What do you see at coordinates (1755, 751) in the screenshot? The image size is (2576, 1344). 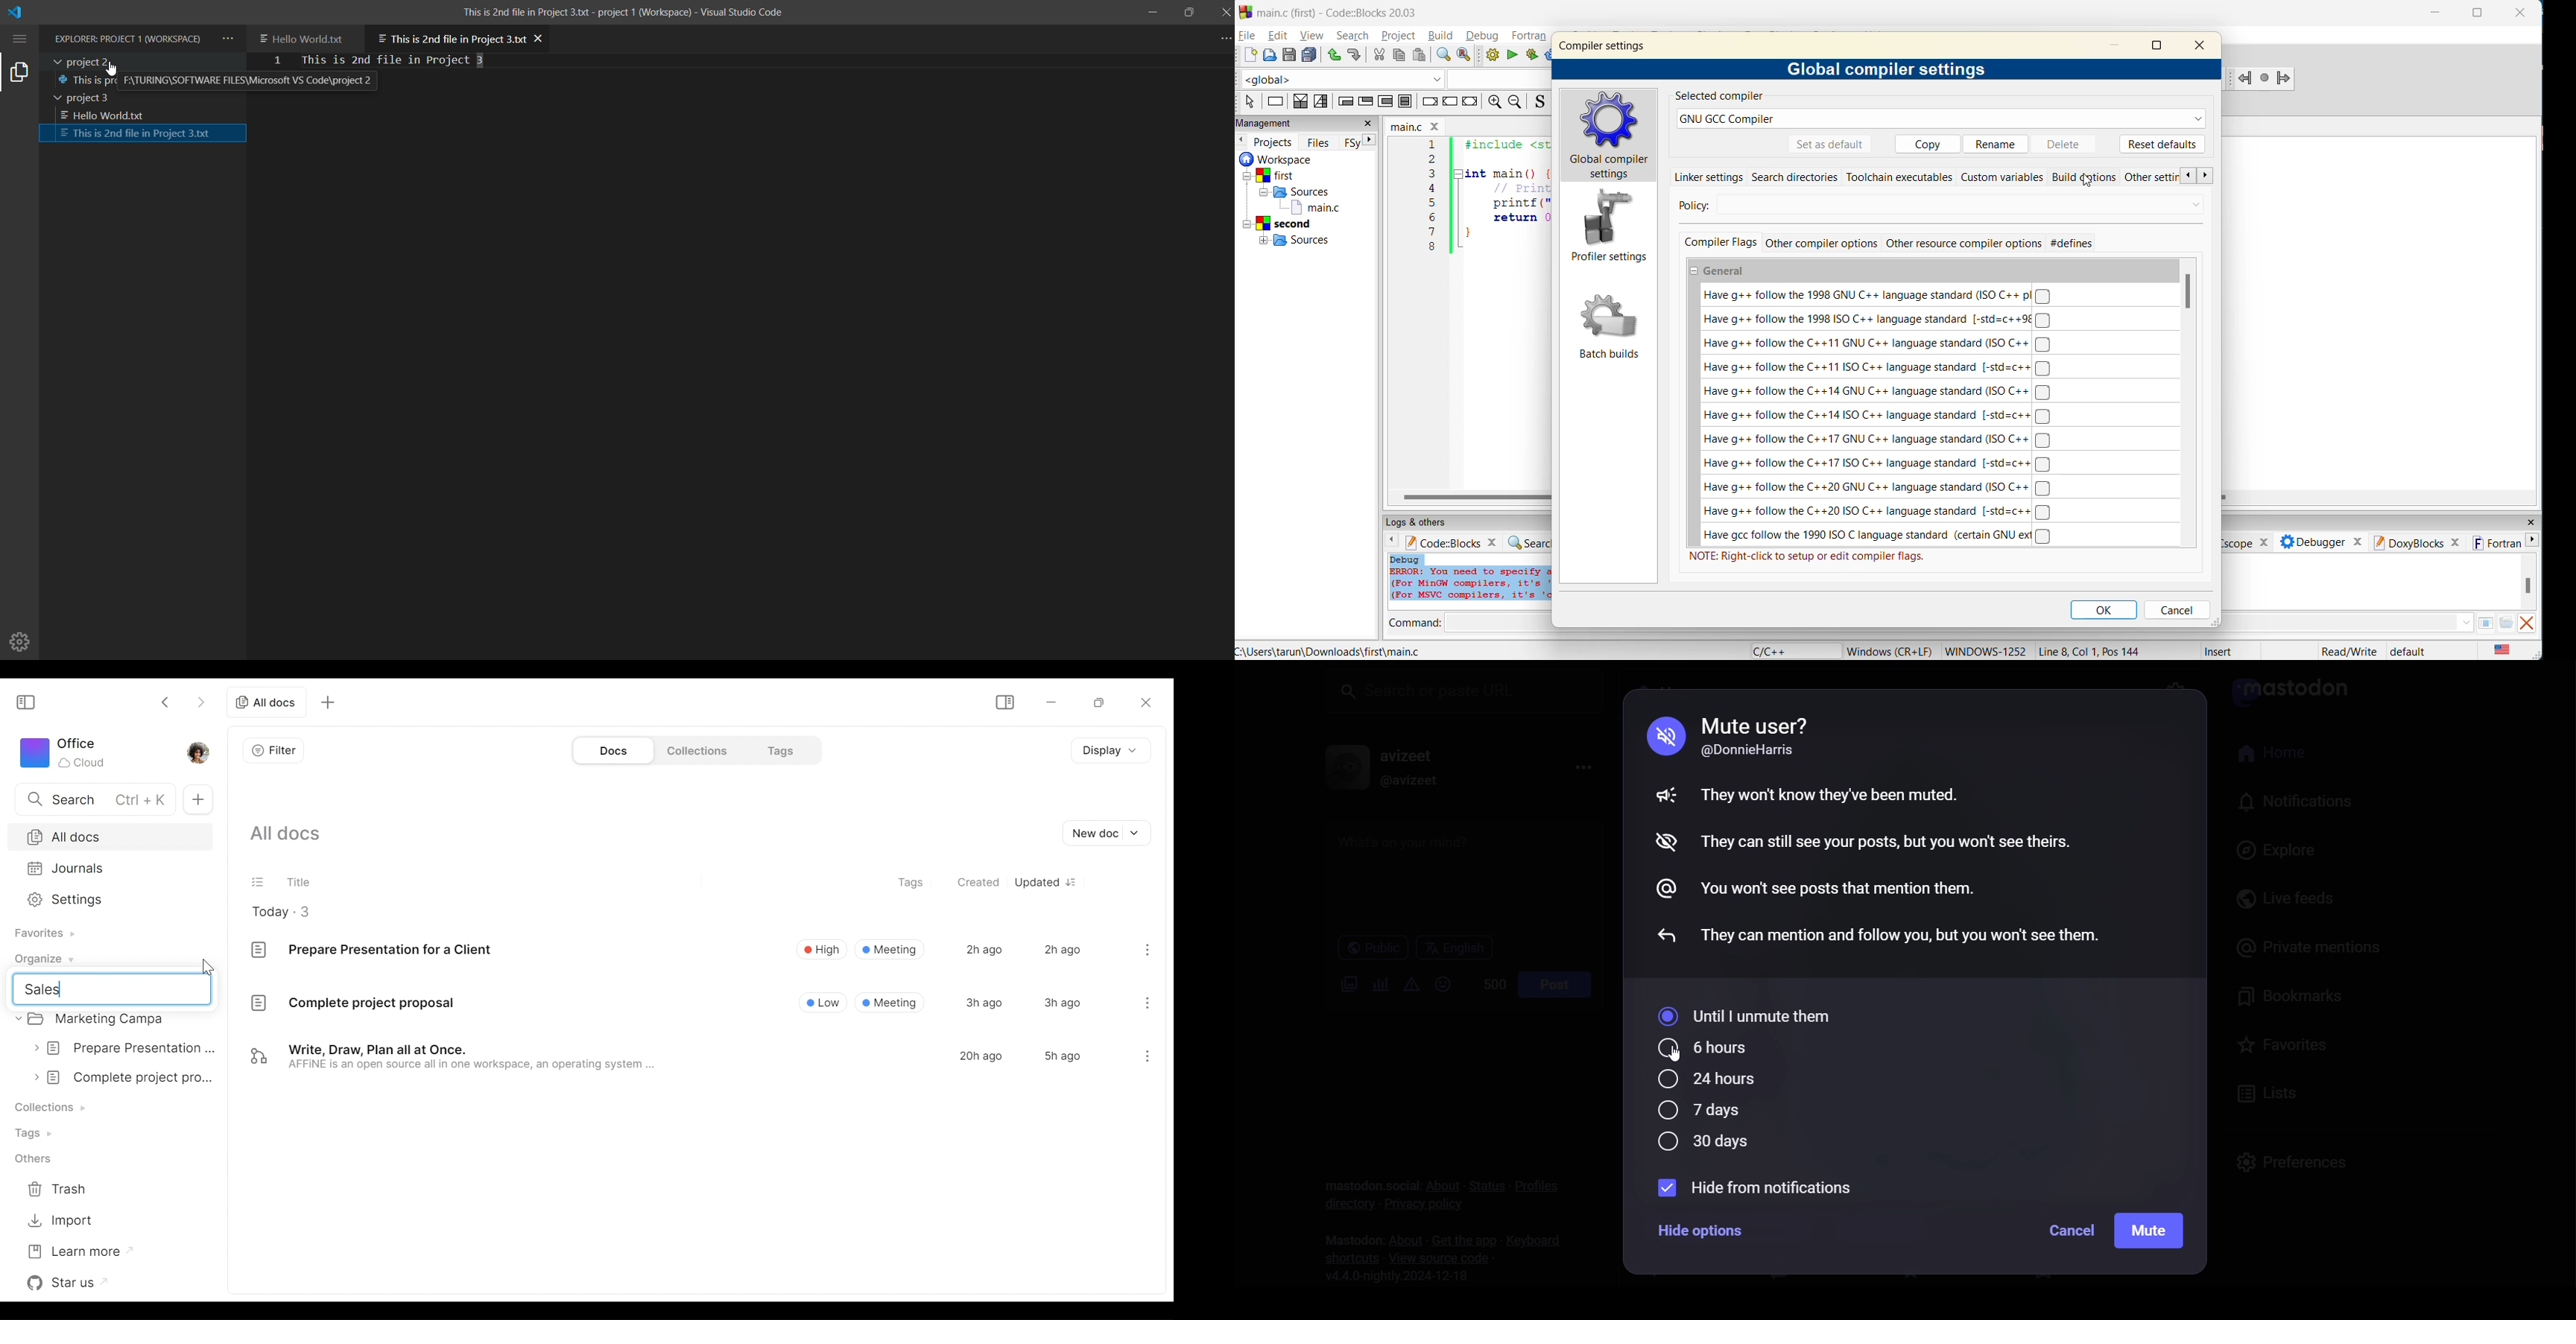 I see `@DonnieHarris` at bounding box center [1755, 751].